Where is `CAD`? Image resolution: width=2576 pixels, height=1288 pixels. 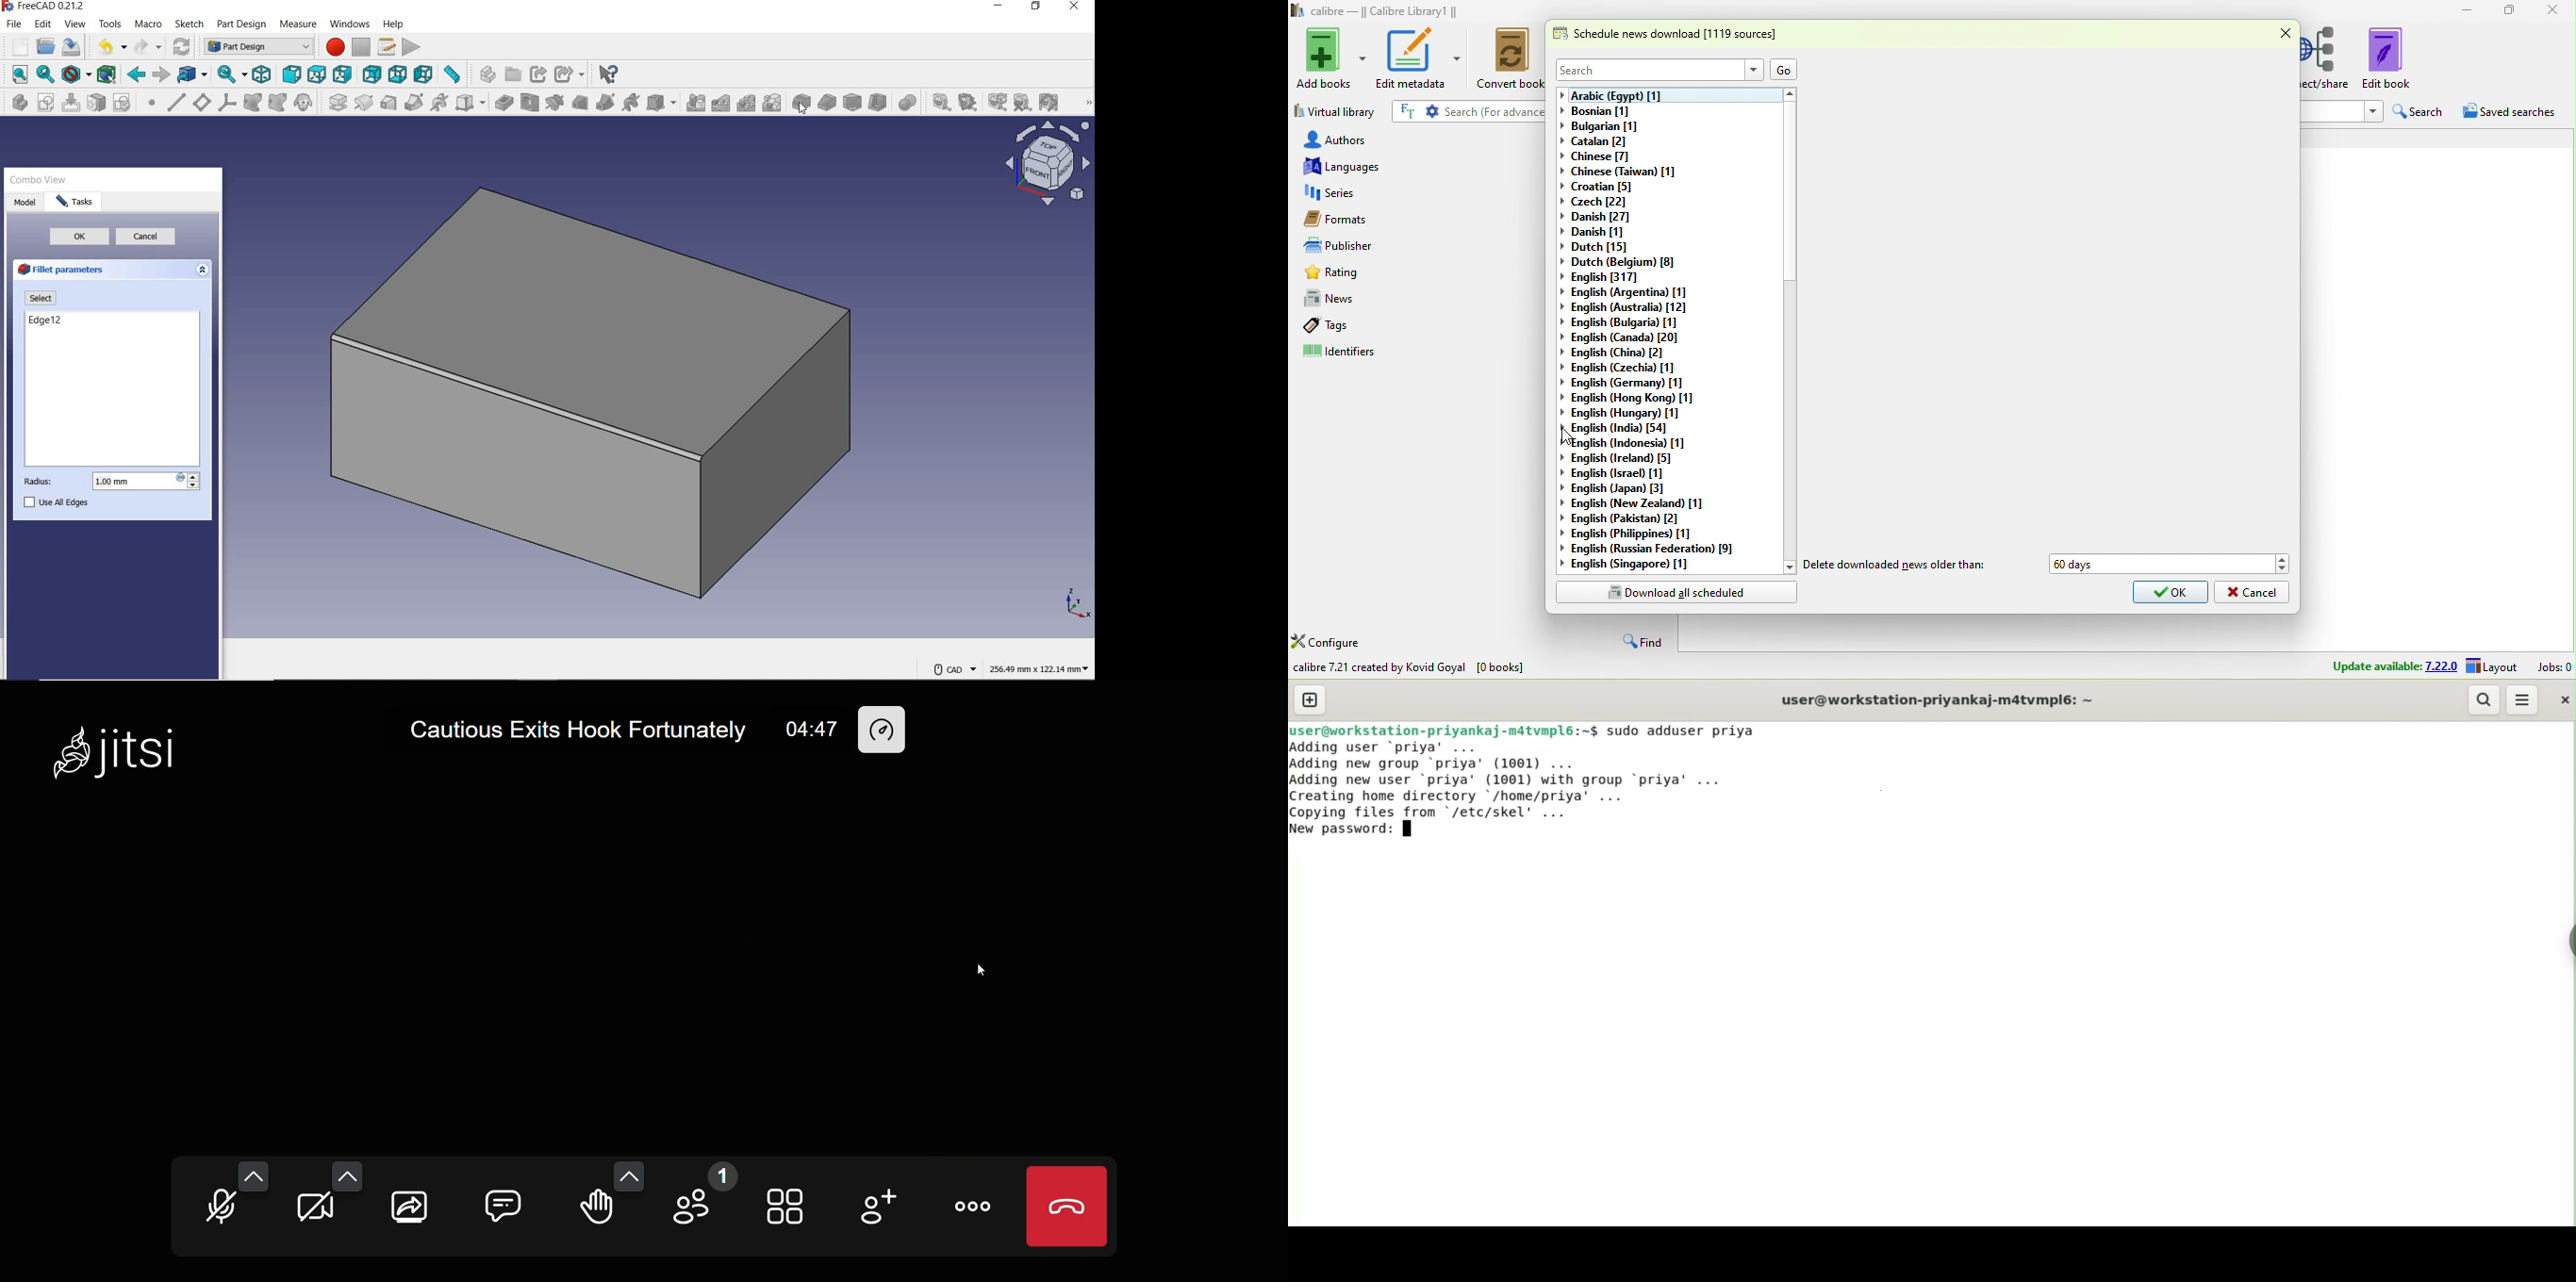 CAD is located at coordinates (955, 670).